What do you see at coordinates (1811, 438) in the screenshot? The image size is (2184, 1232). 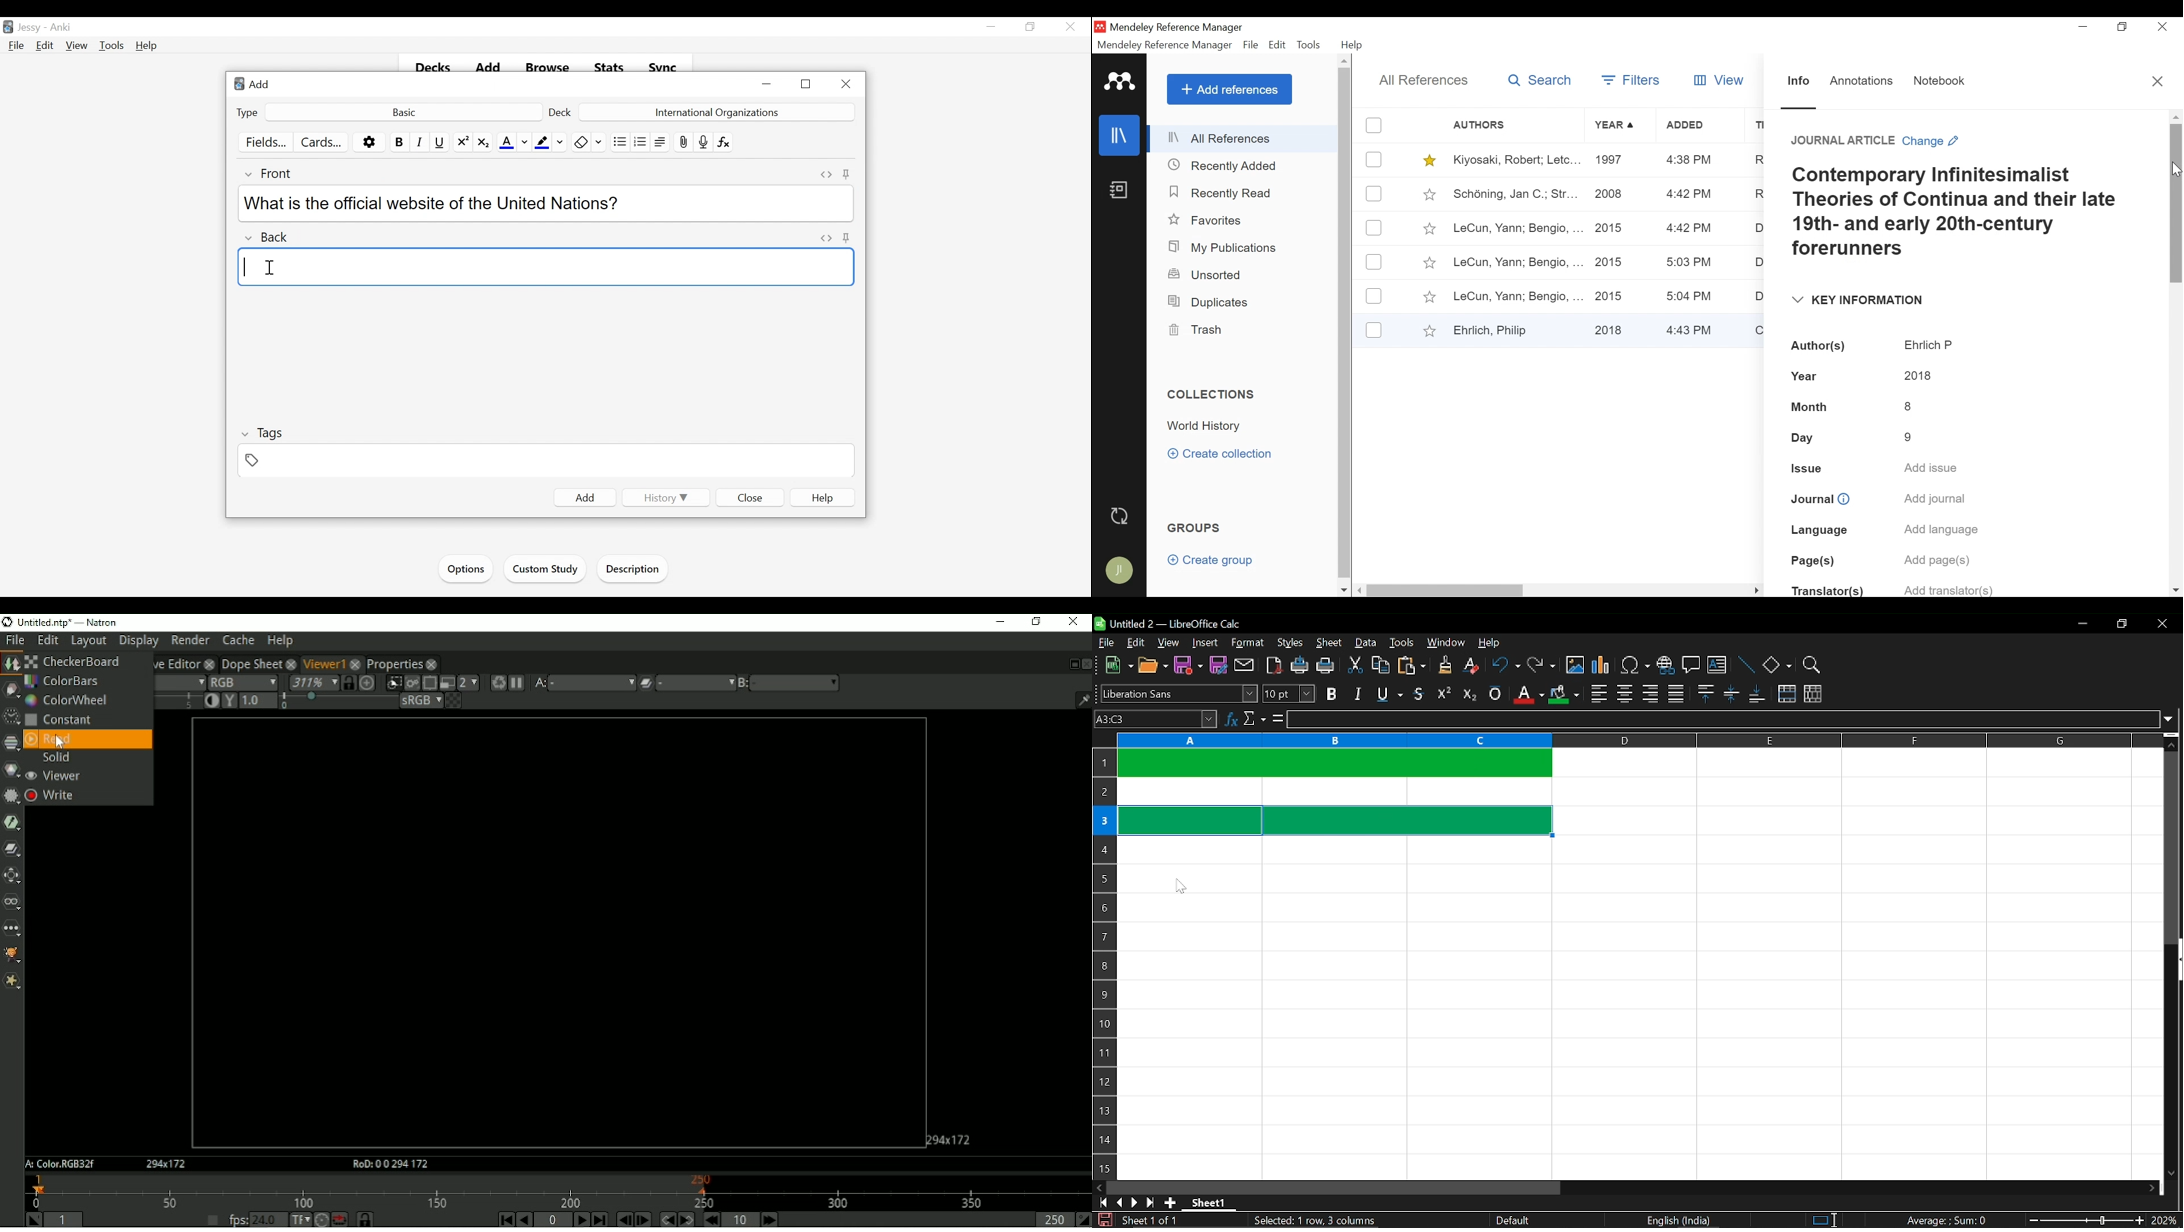 I see `Day` at bounding box center [1811, 438].